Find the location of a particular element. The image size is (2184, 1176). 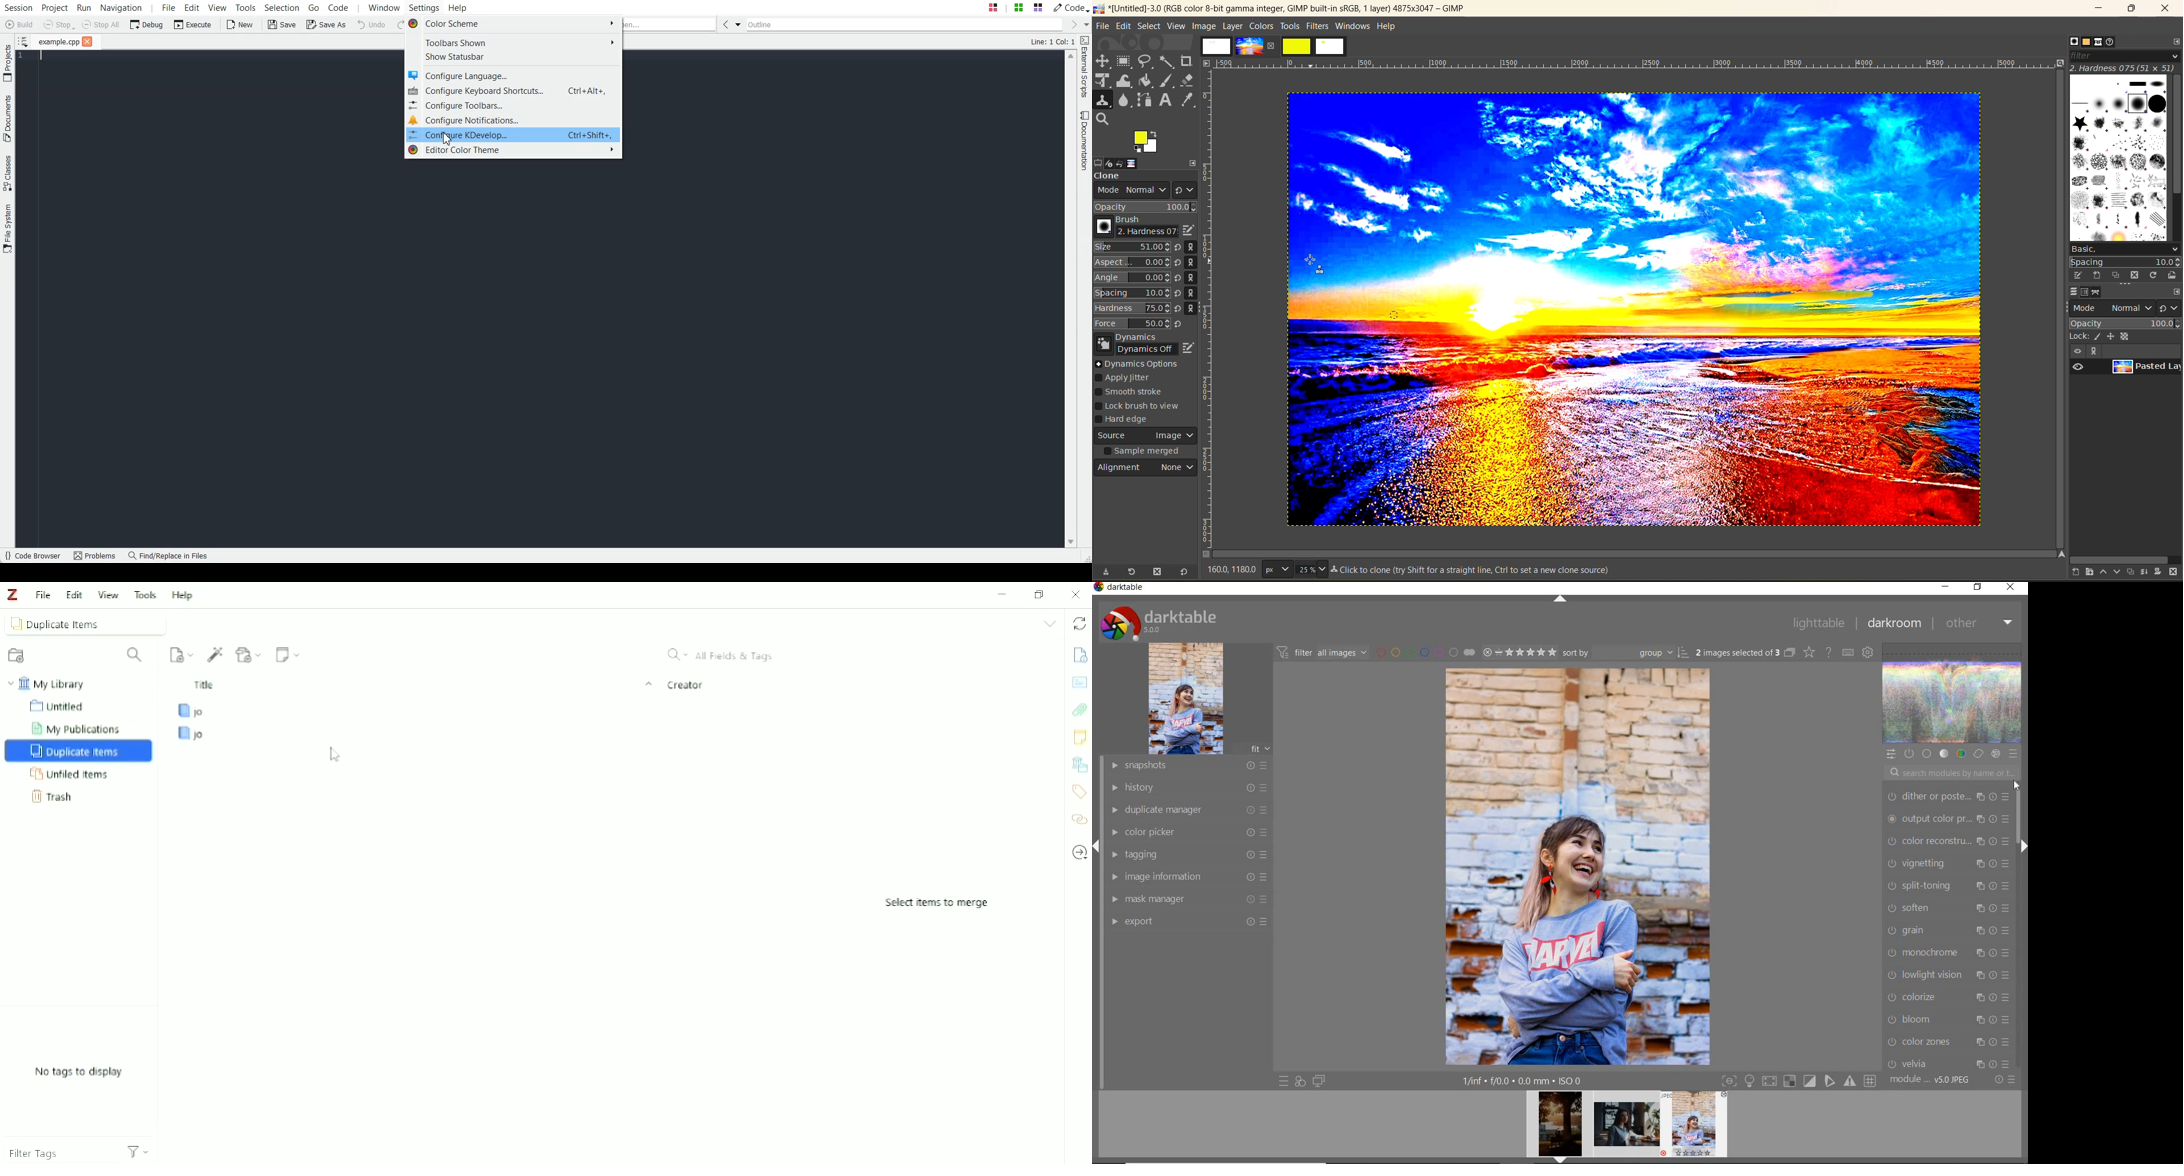

move tool is located at coordinates (1103, 61).